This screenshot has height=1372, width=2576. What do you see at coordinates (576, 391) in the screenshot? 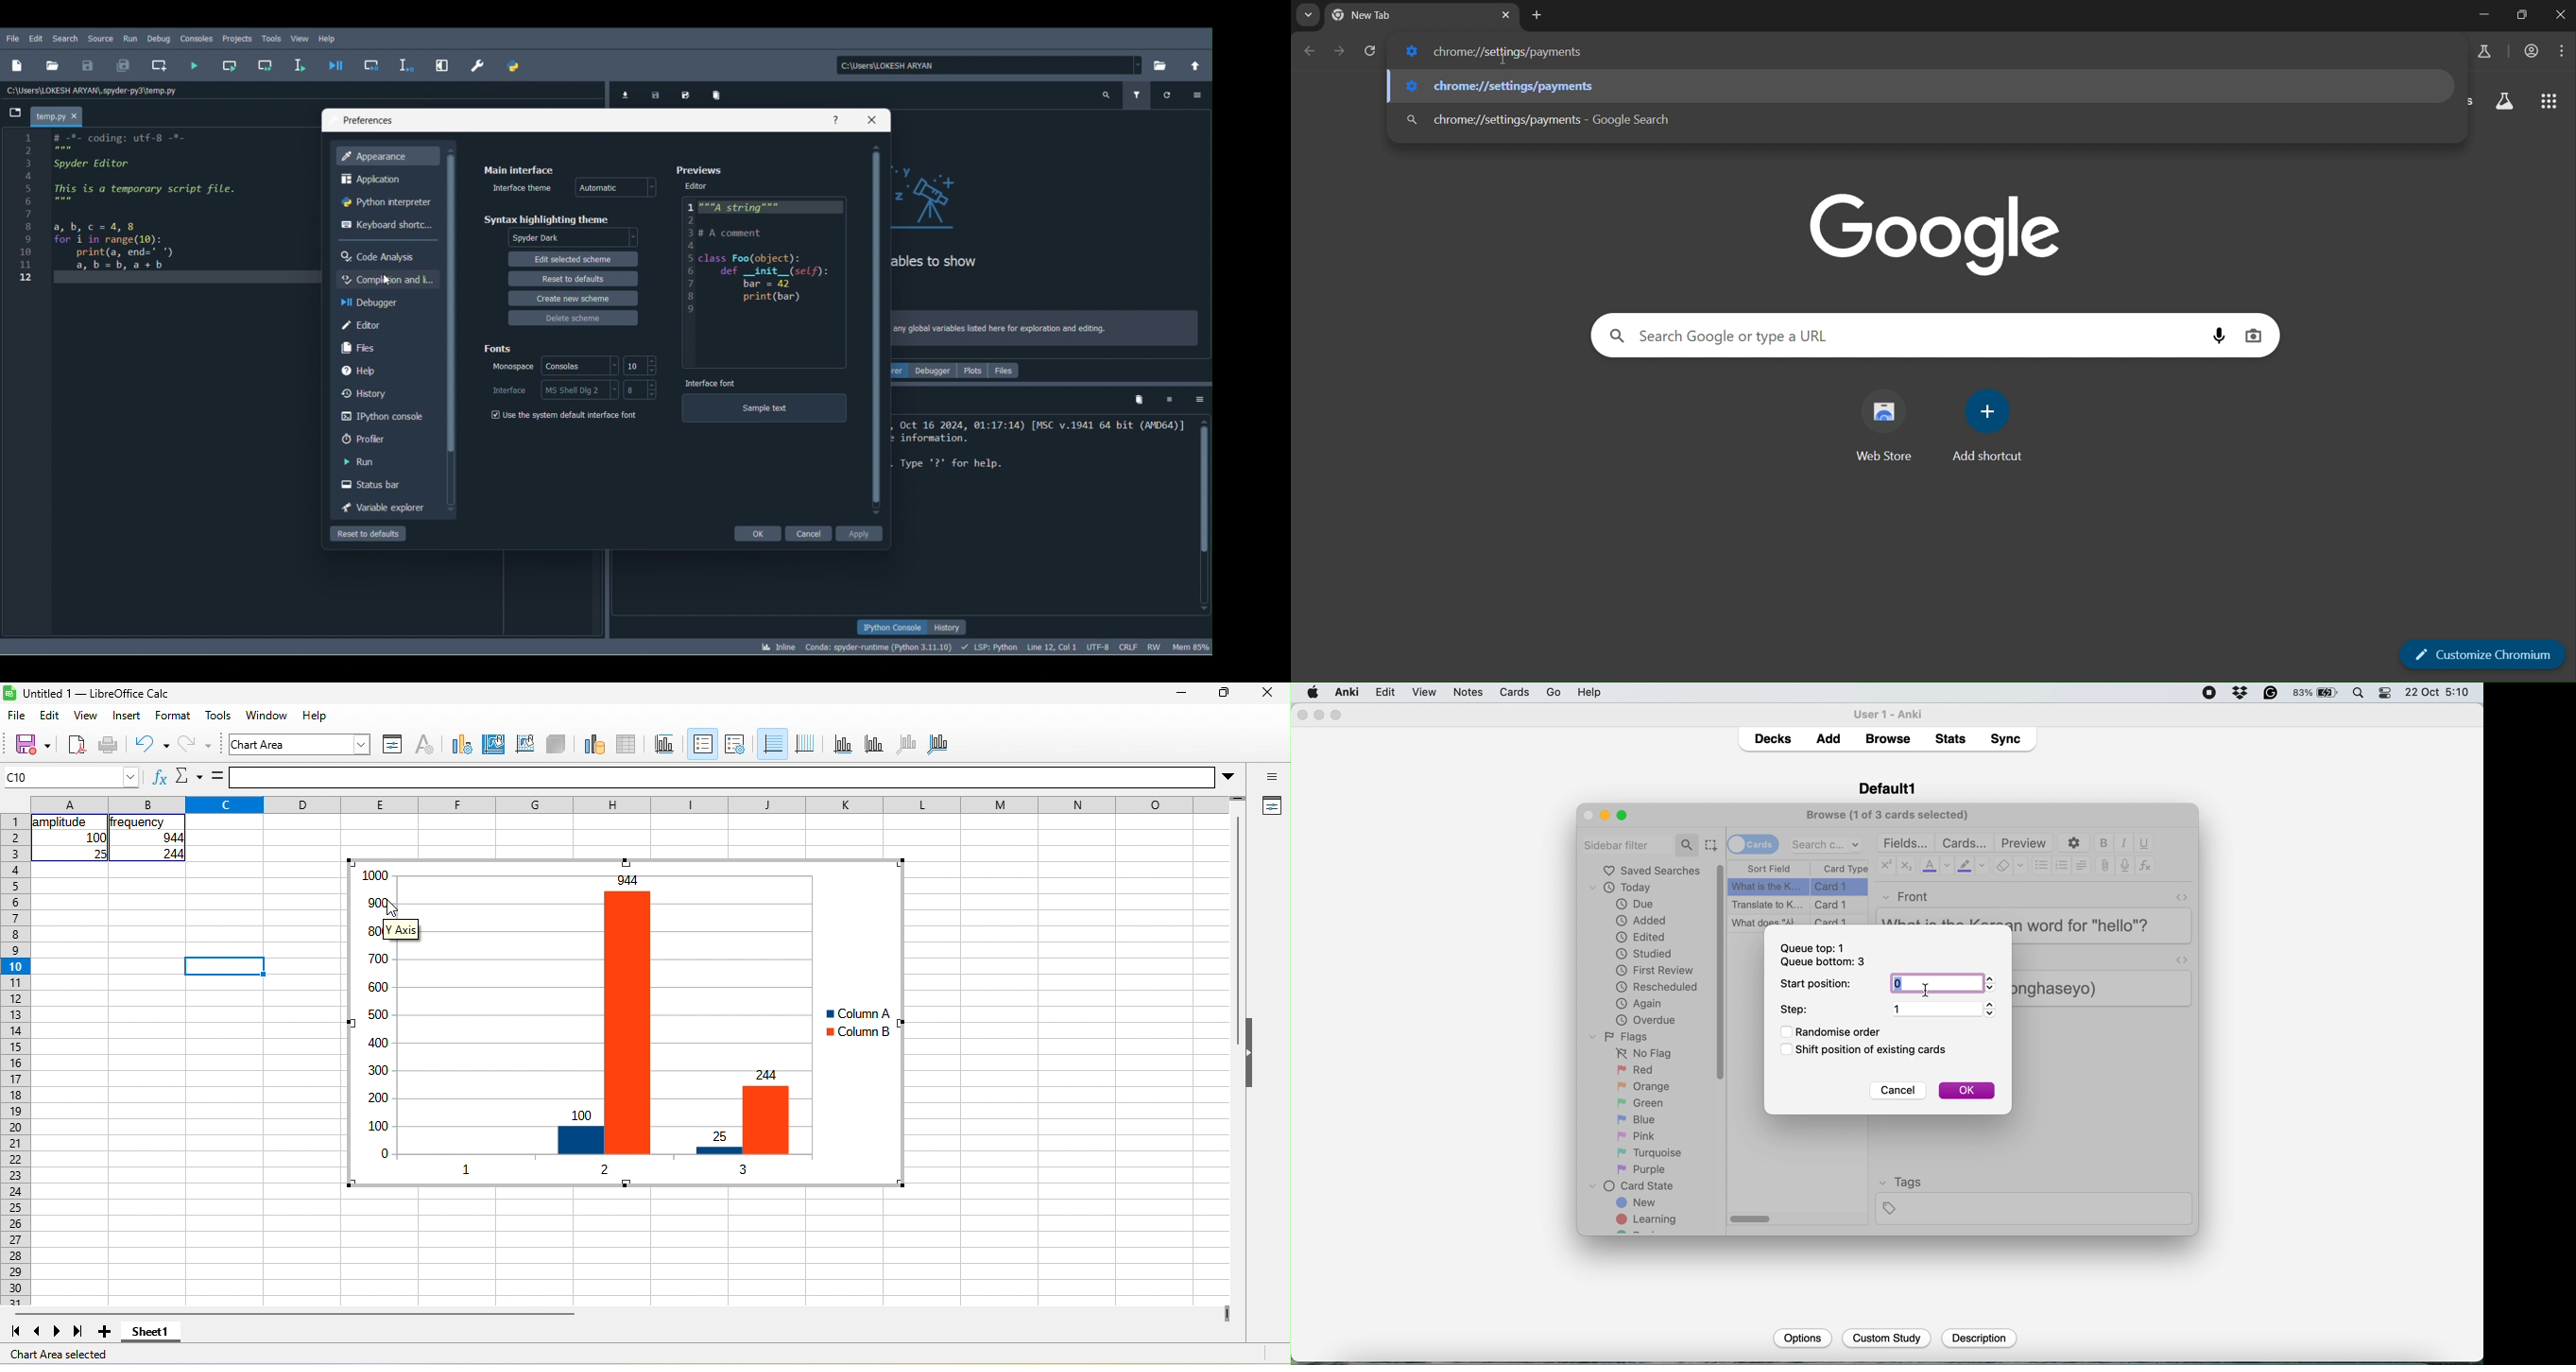
I see `Interface style` at bounding box center [576, 391].